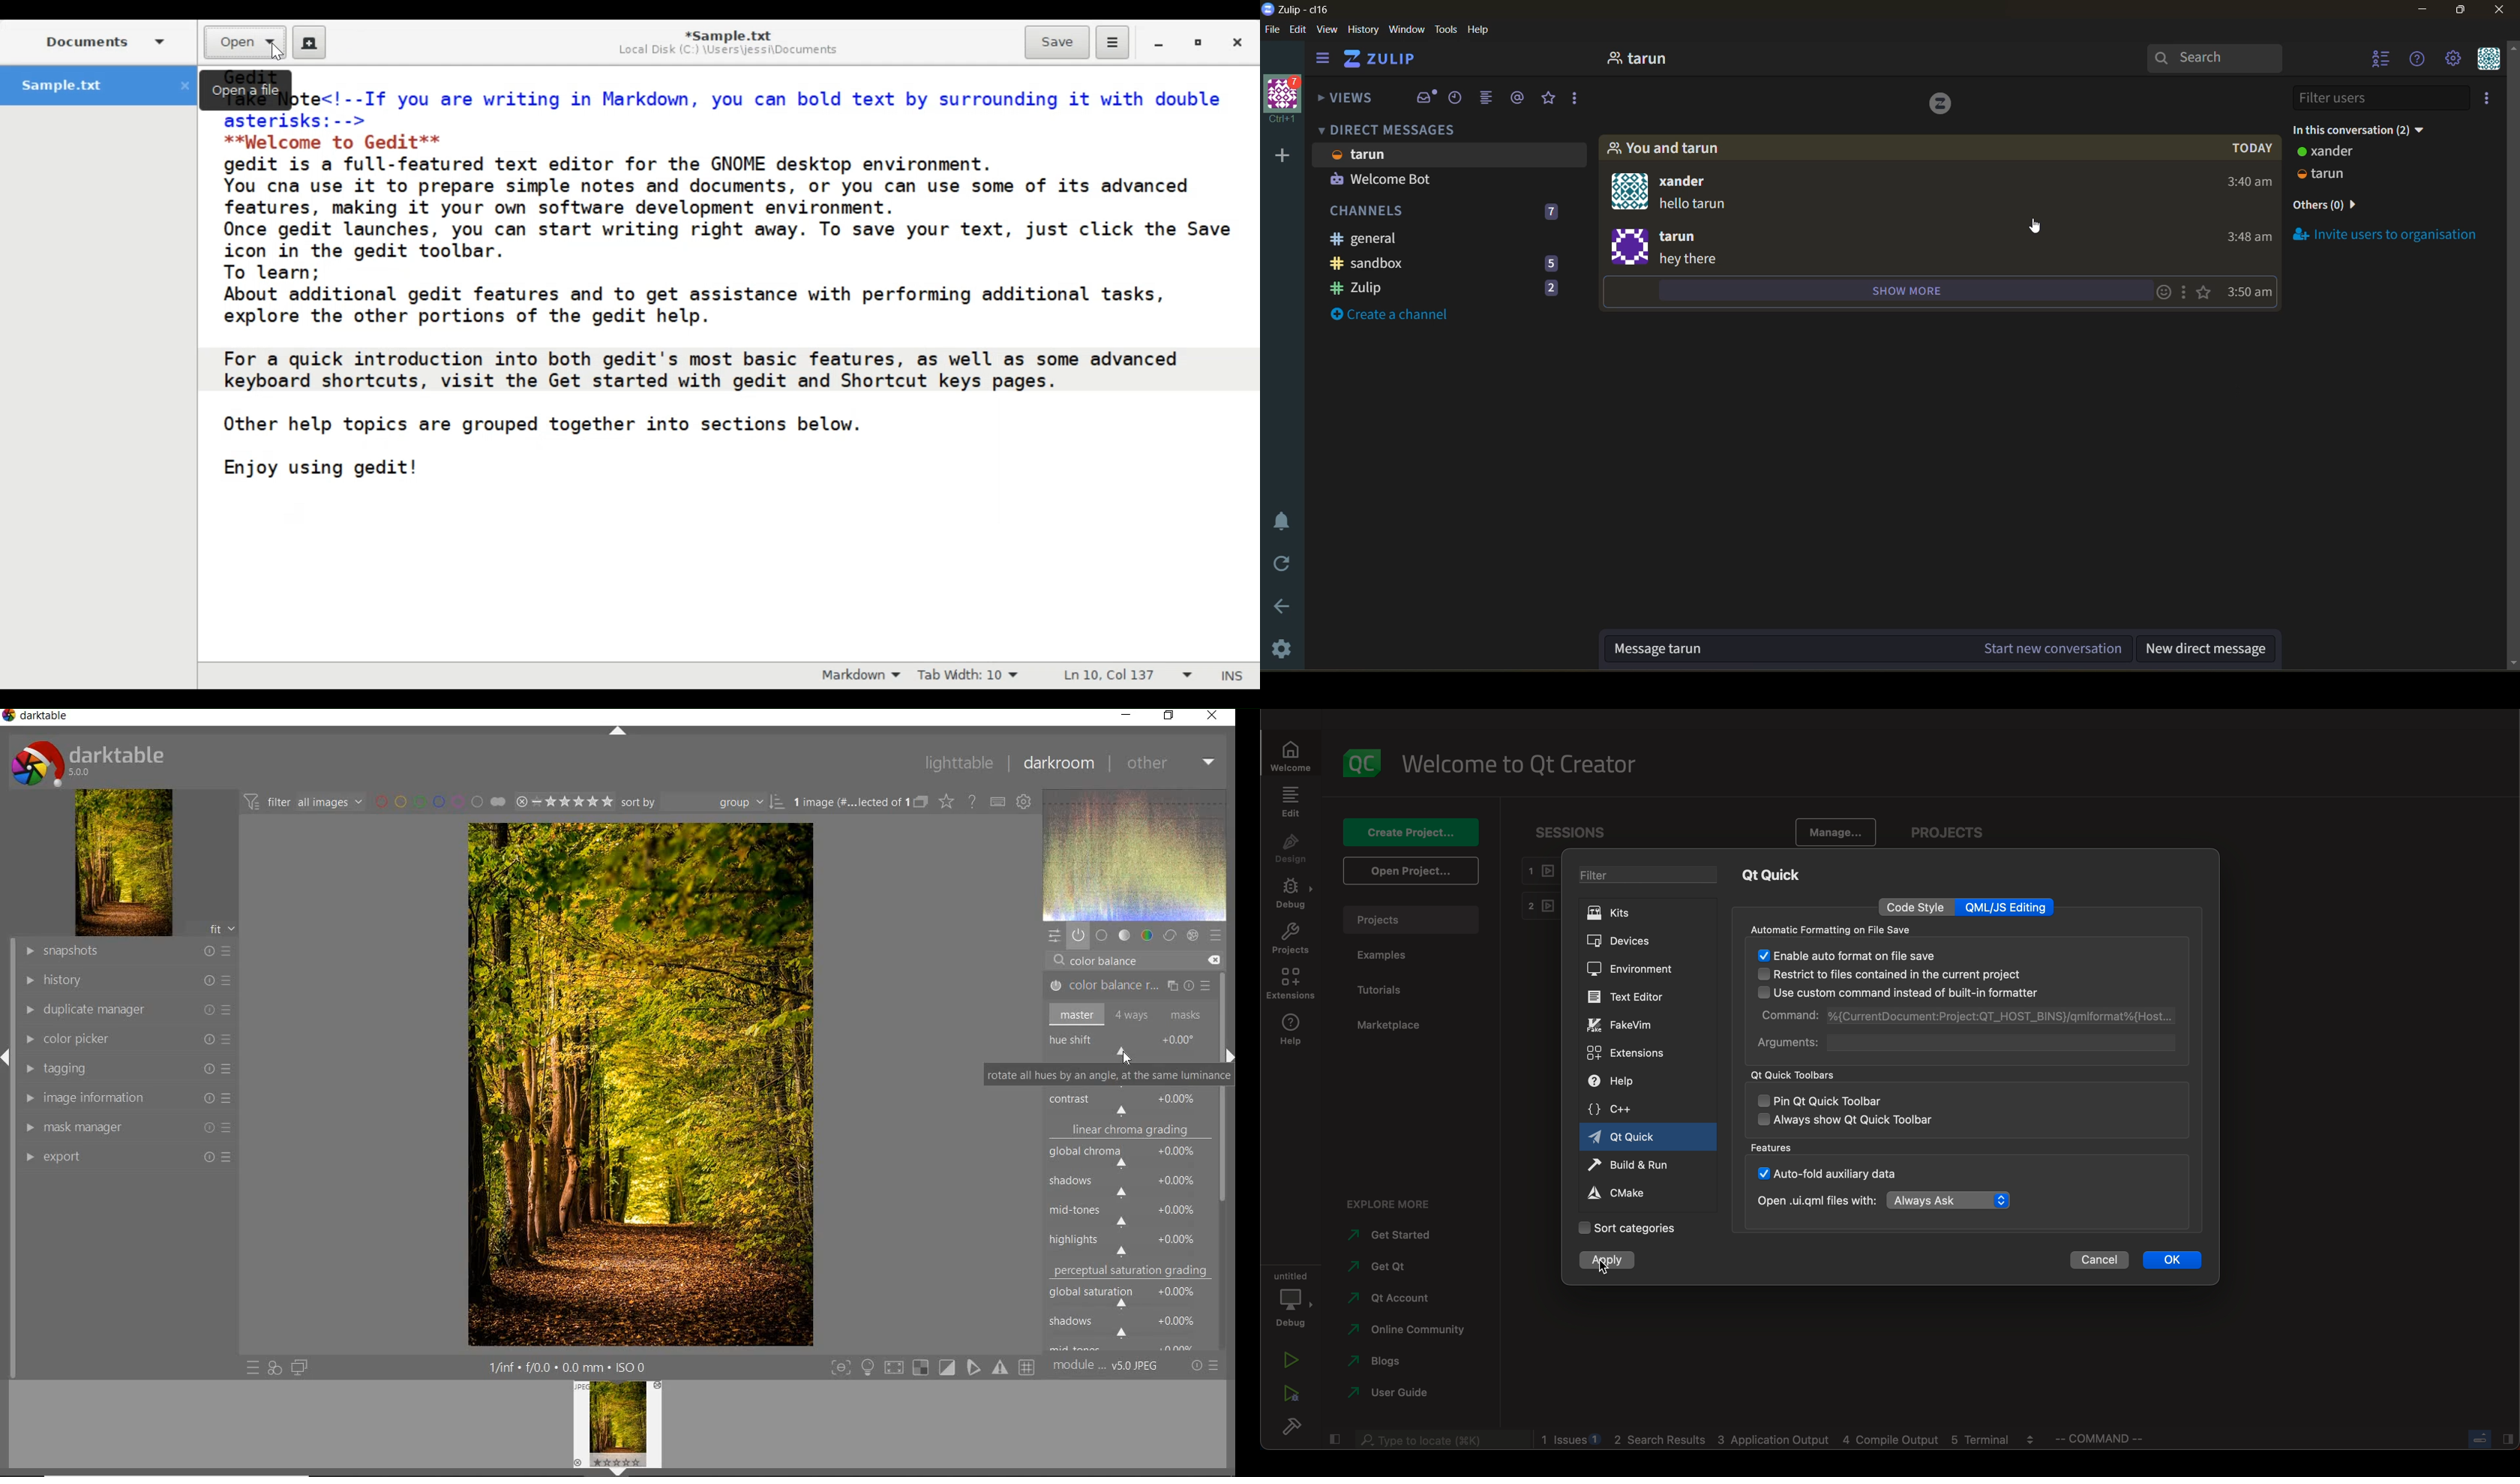  What do you see at coordinates (1389, 956) in the screenshot?
I see `examples` at bounding box center [1389, 956].